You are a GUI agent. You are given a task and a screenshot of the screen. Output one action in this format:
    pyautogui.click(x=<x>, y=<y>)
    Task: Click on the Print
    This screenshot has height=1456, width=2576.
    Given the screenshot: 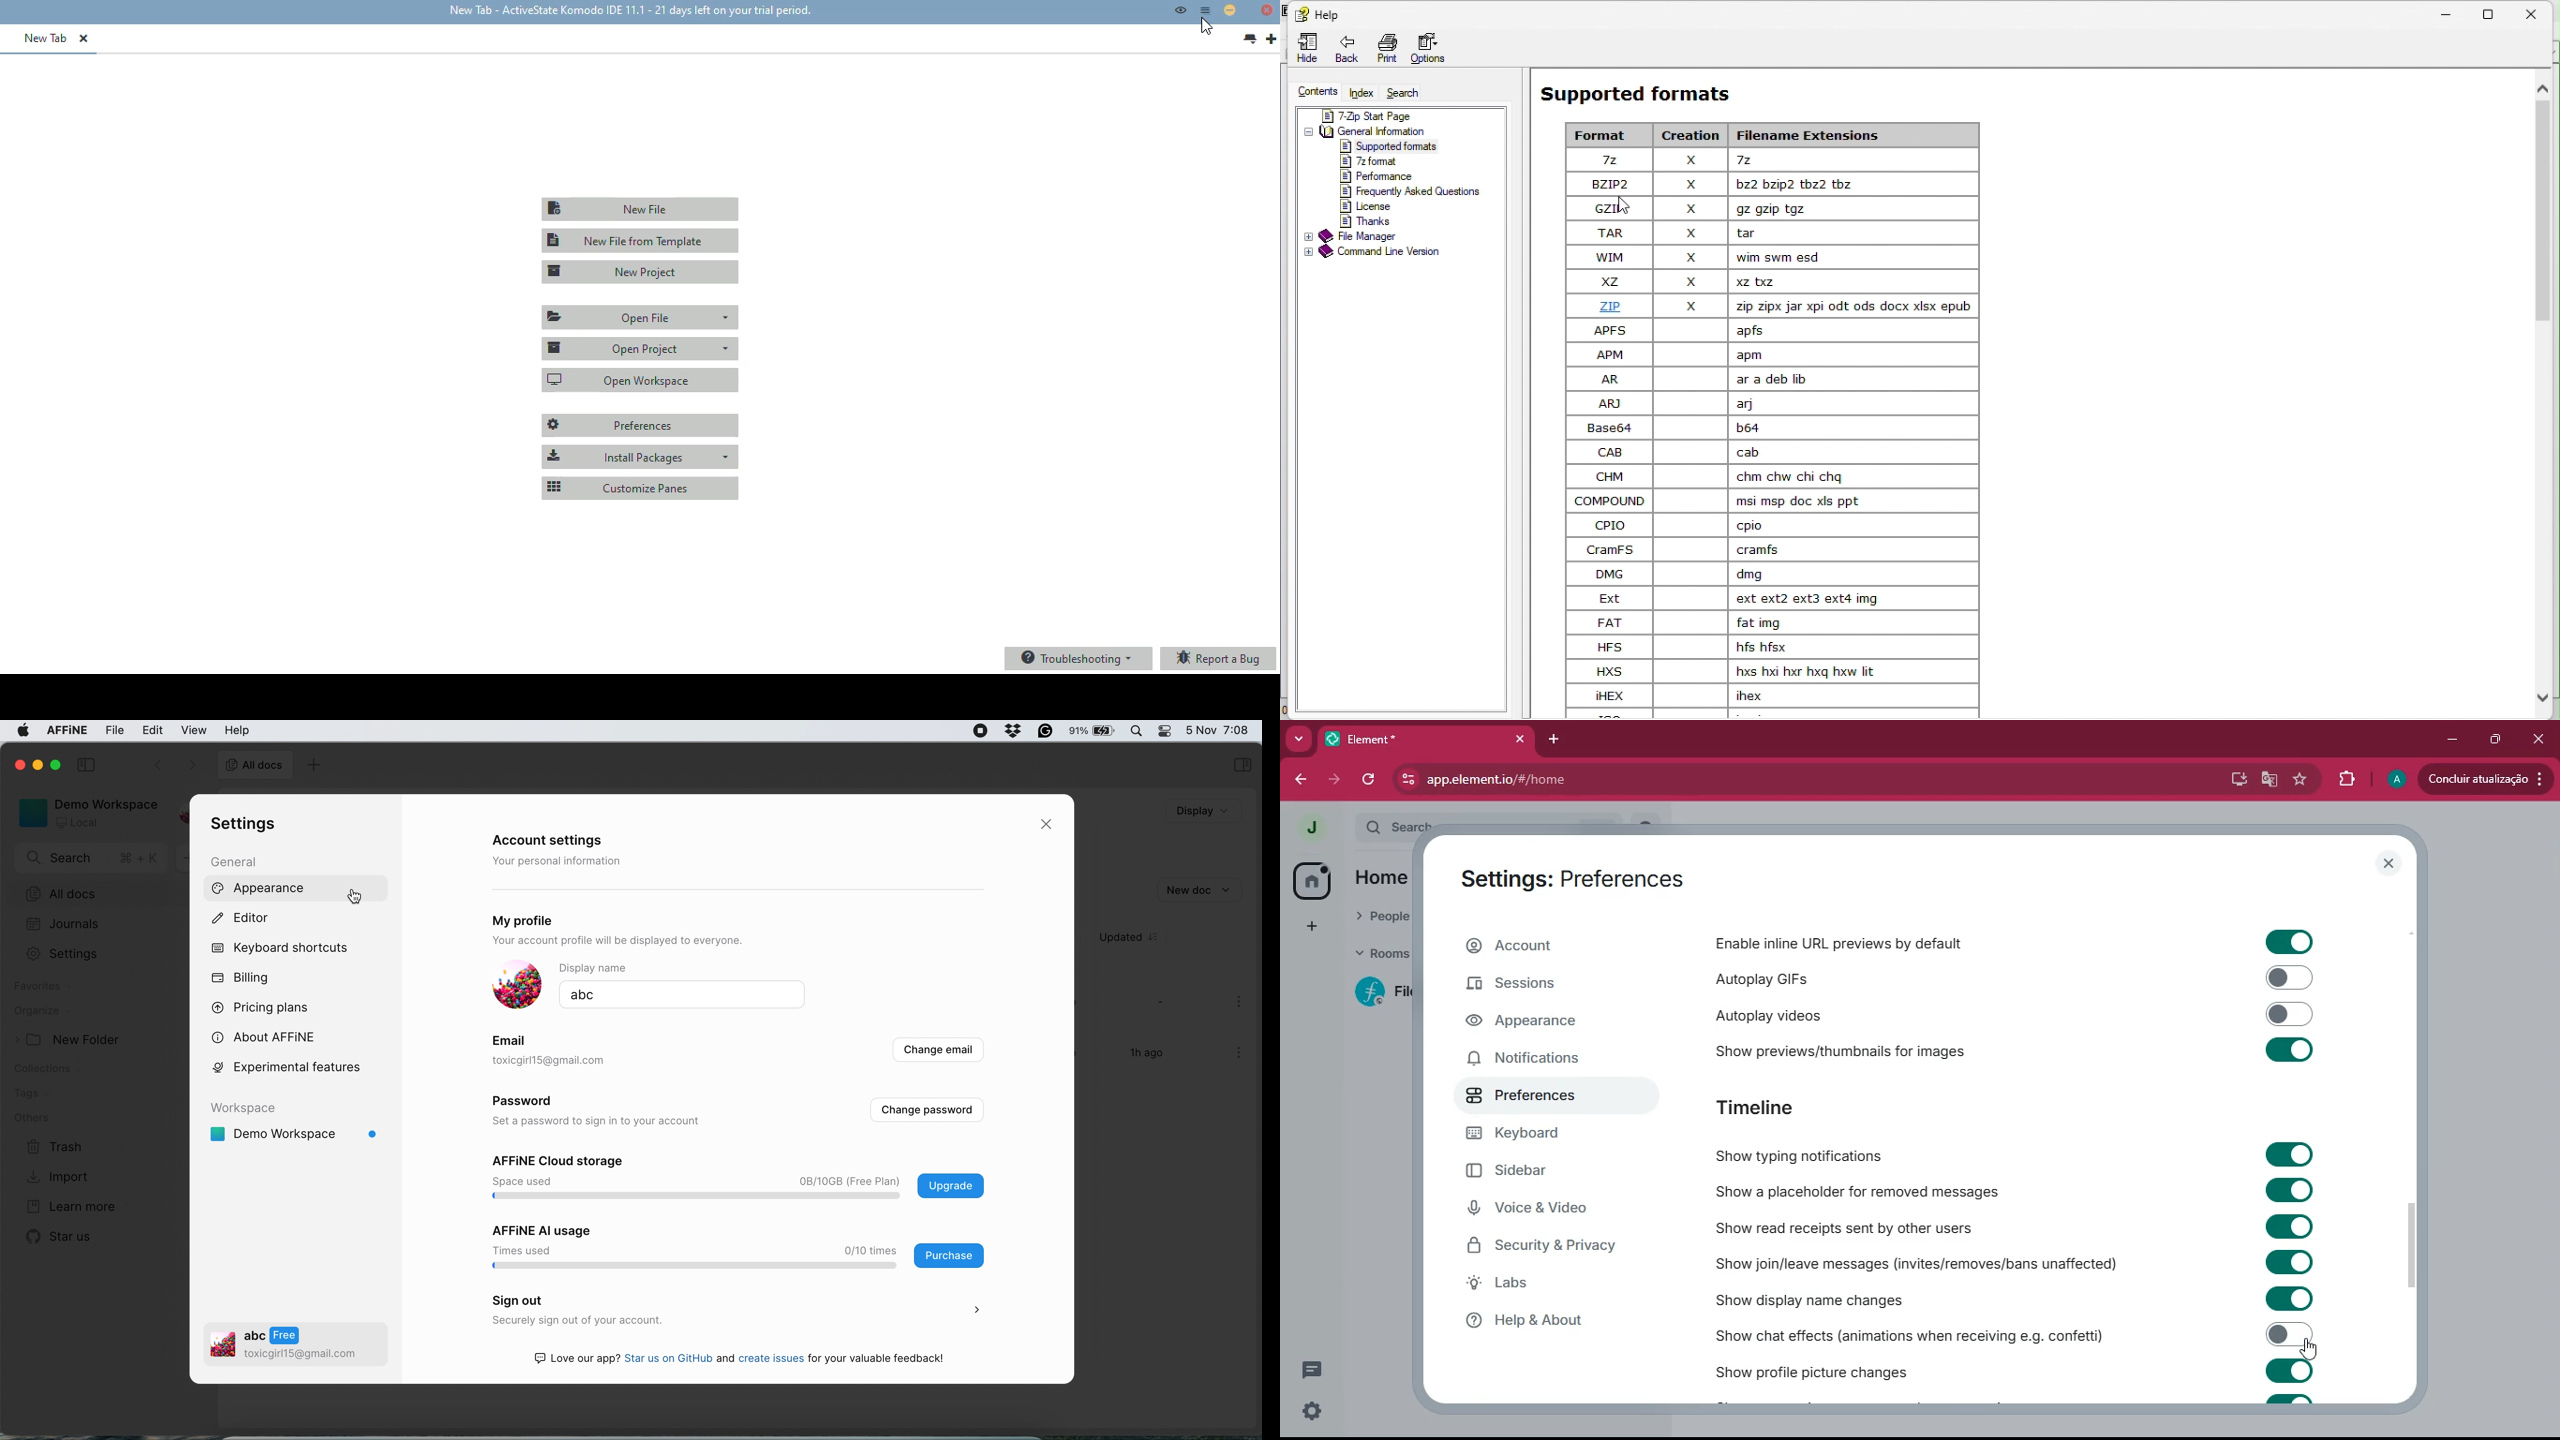 What is the action you would take?
    pyautogui.click(x=1386, y=50)
    